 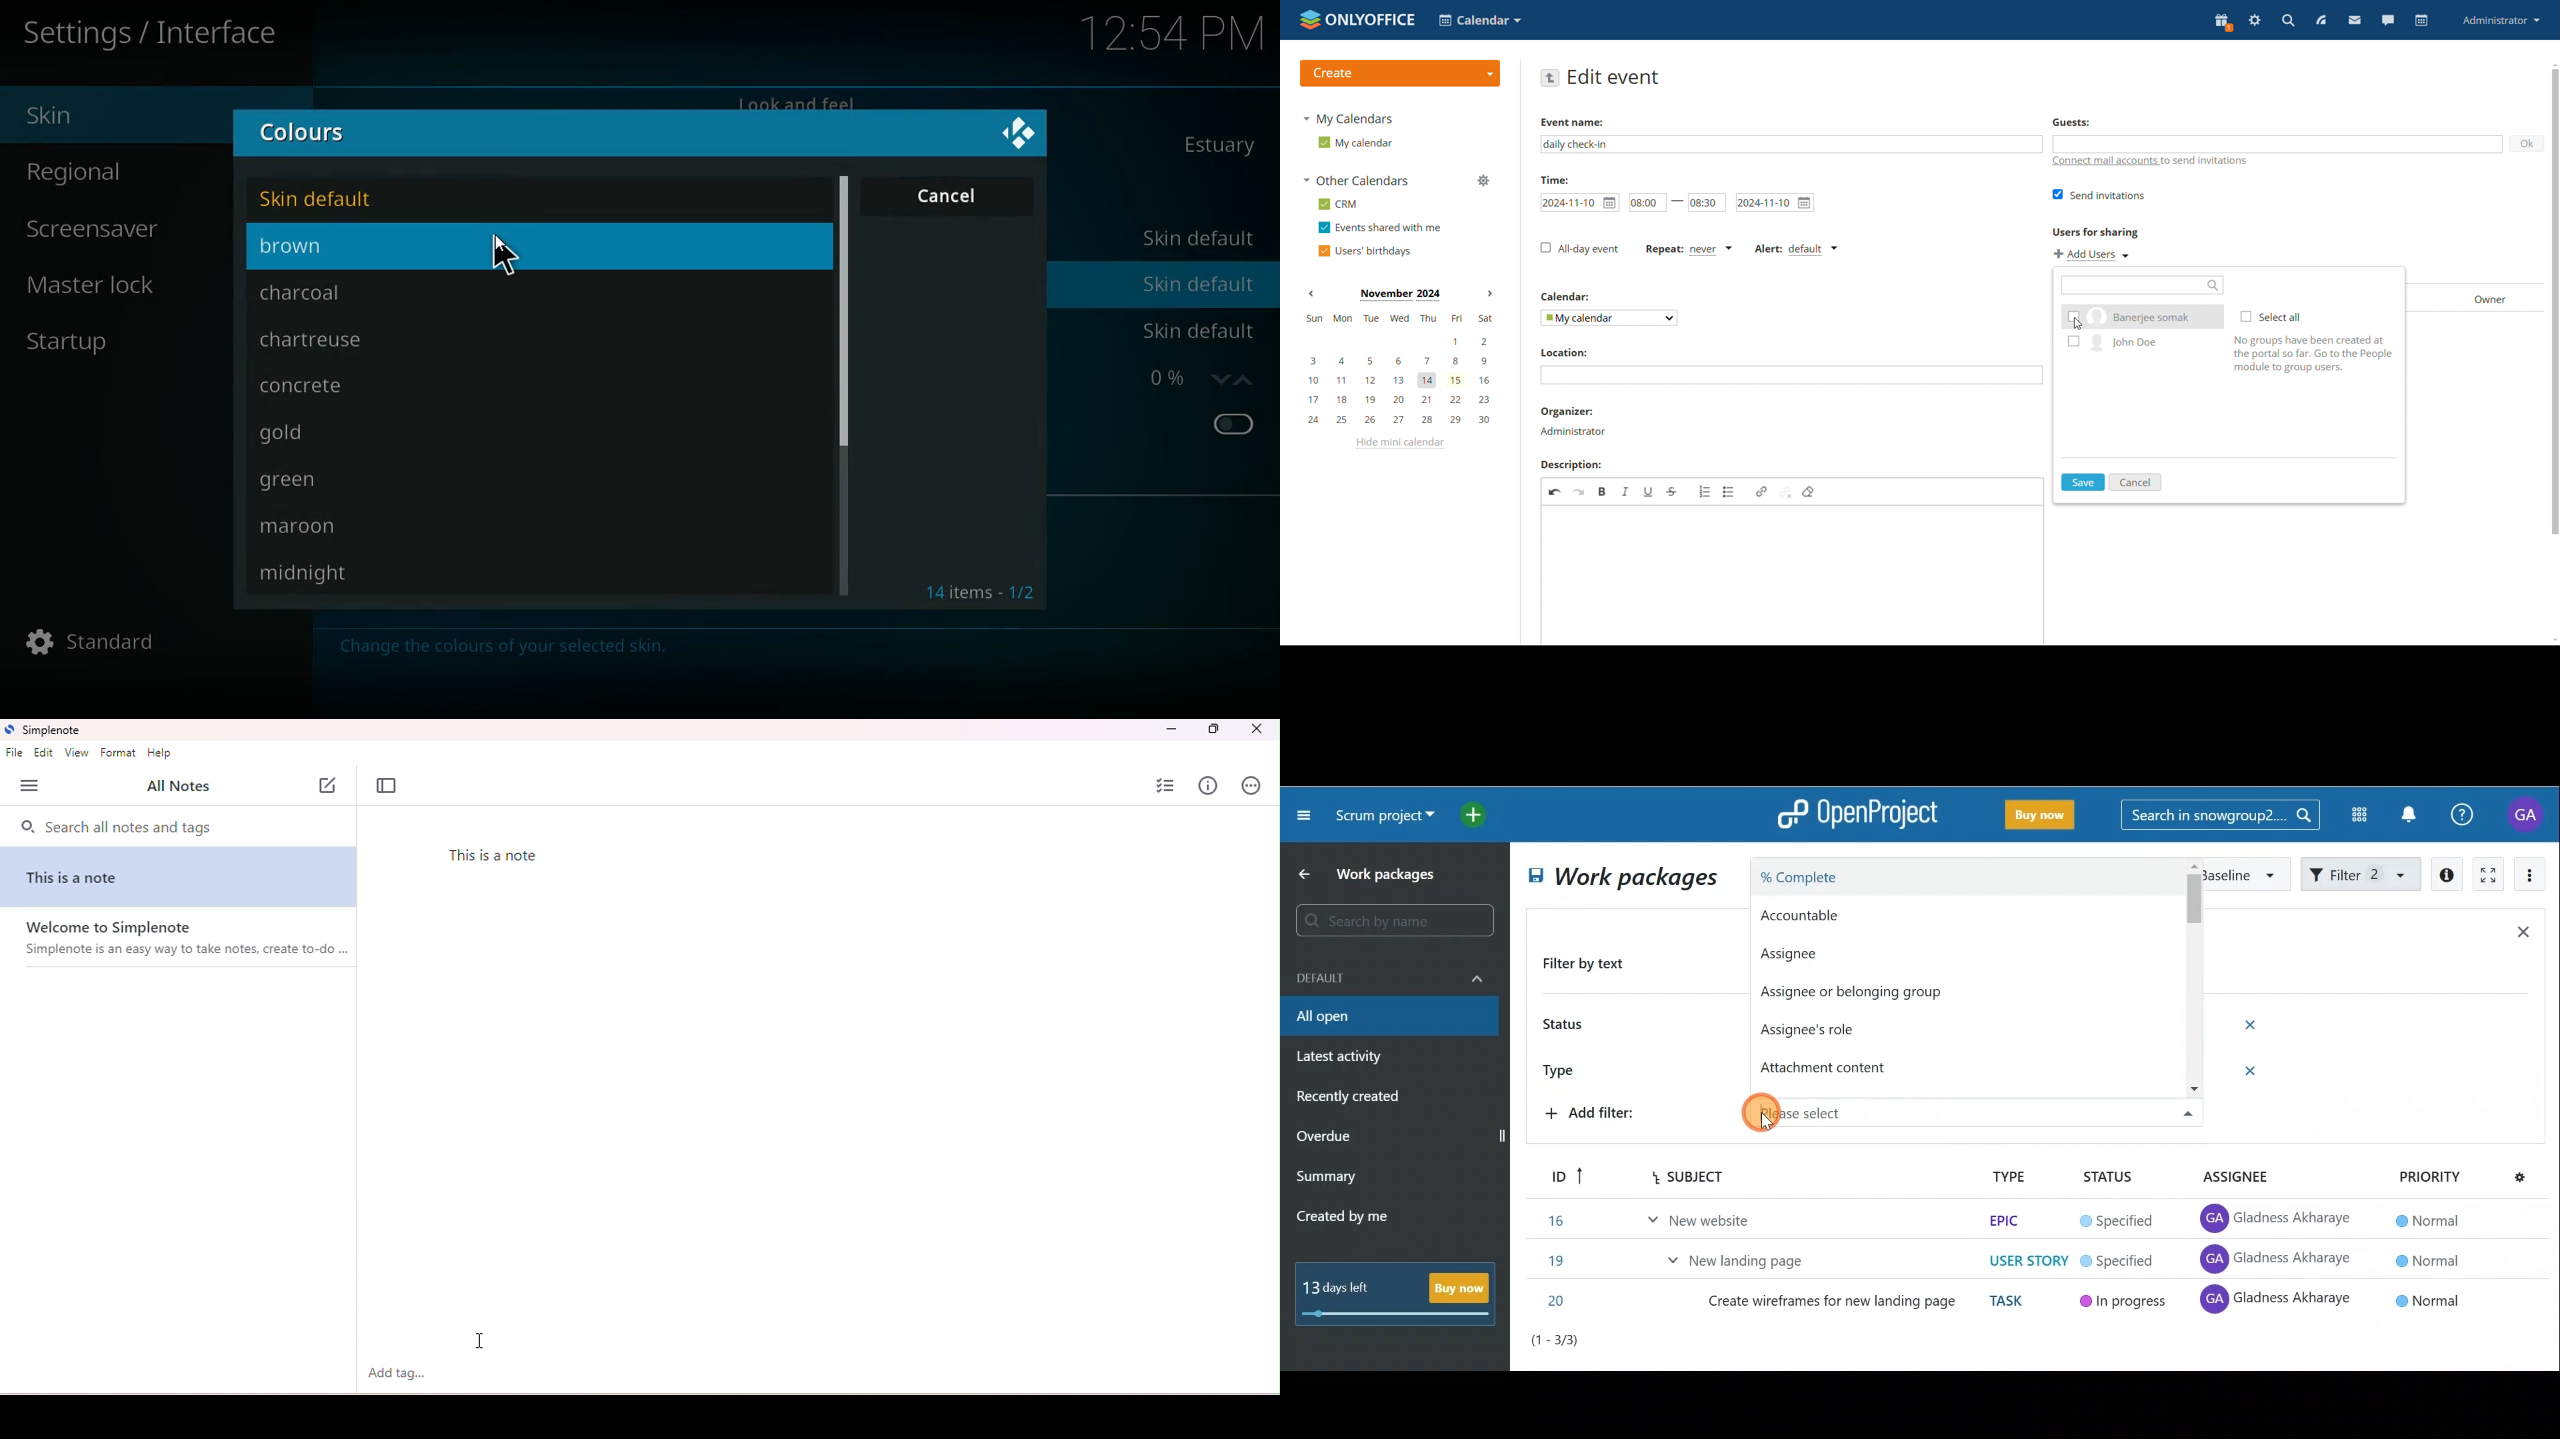 What do you see at coordinates (114, 829) in the screenshot?
I see `search all note and tags` at bounding box center [114, 829].